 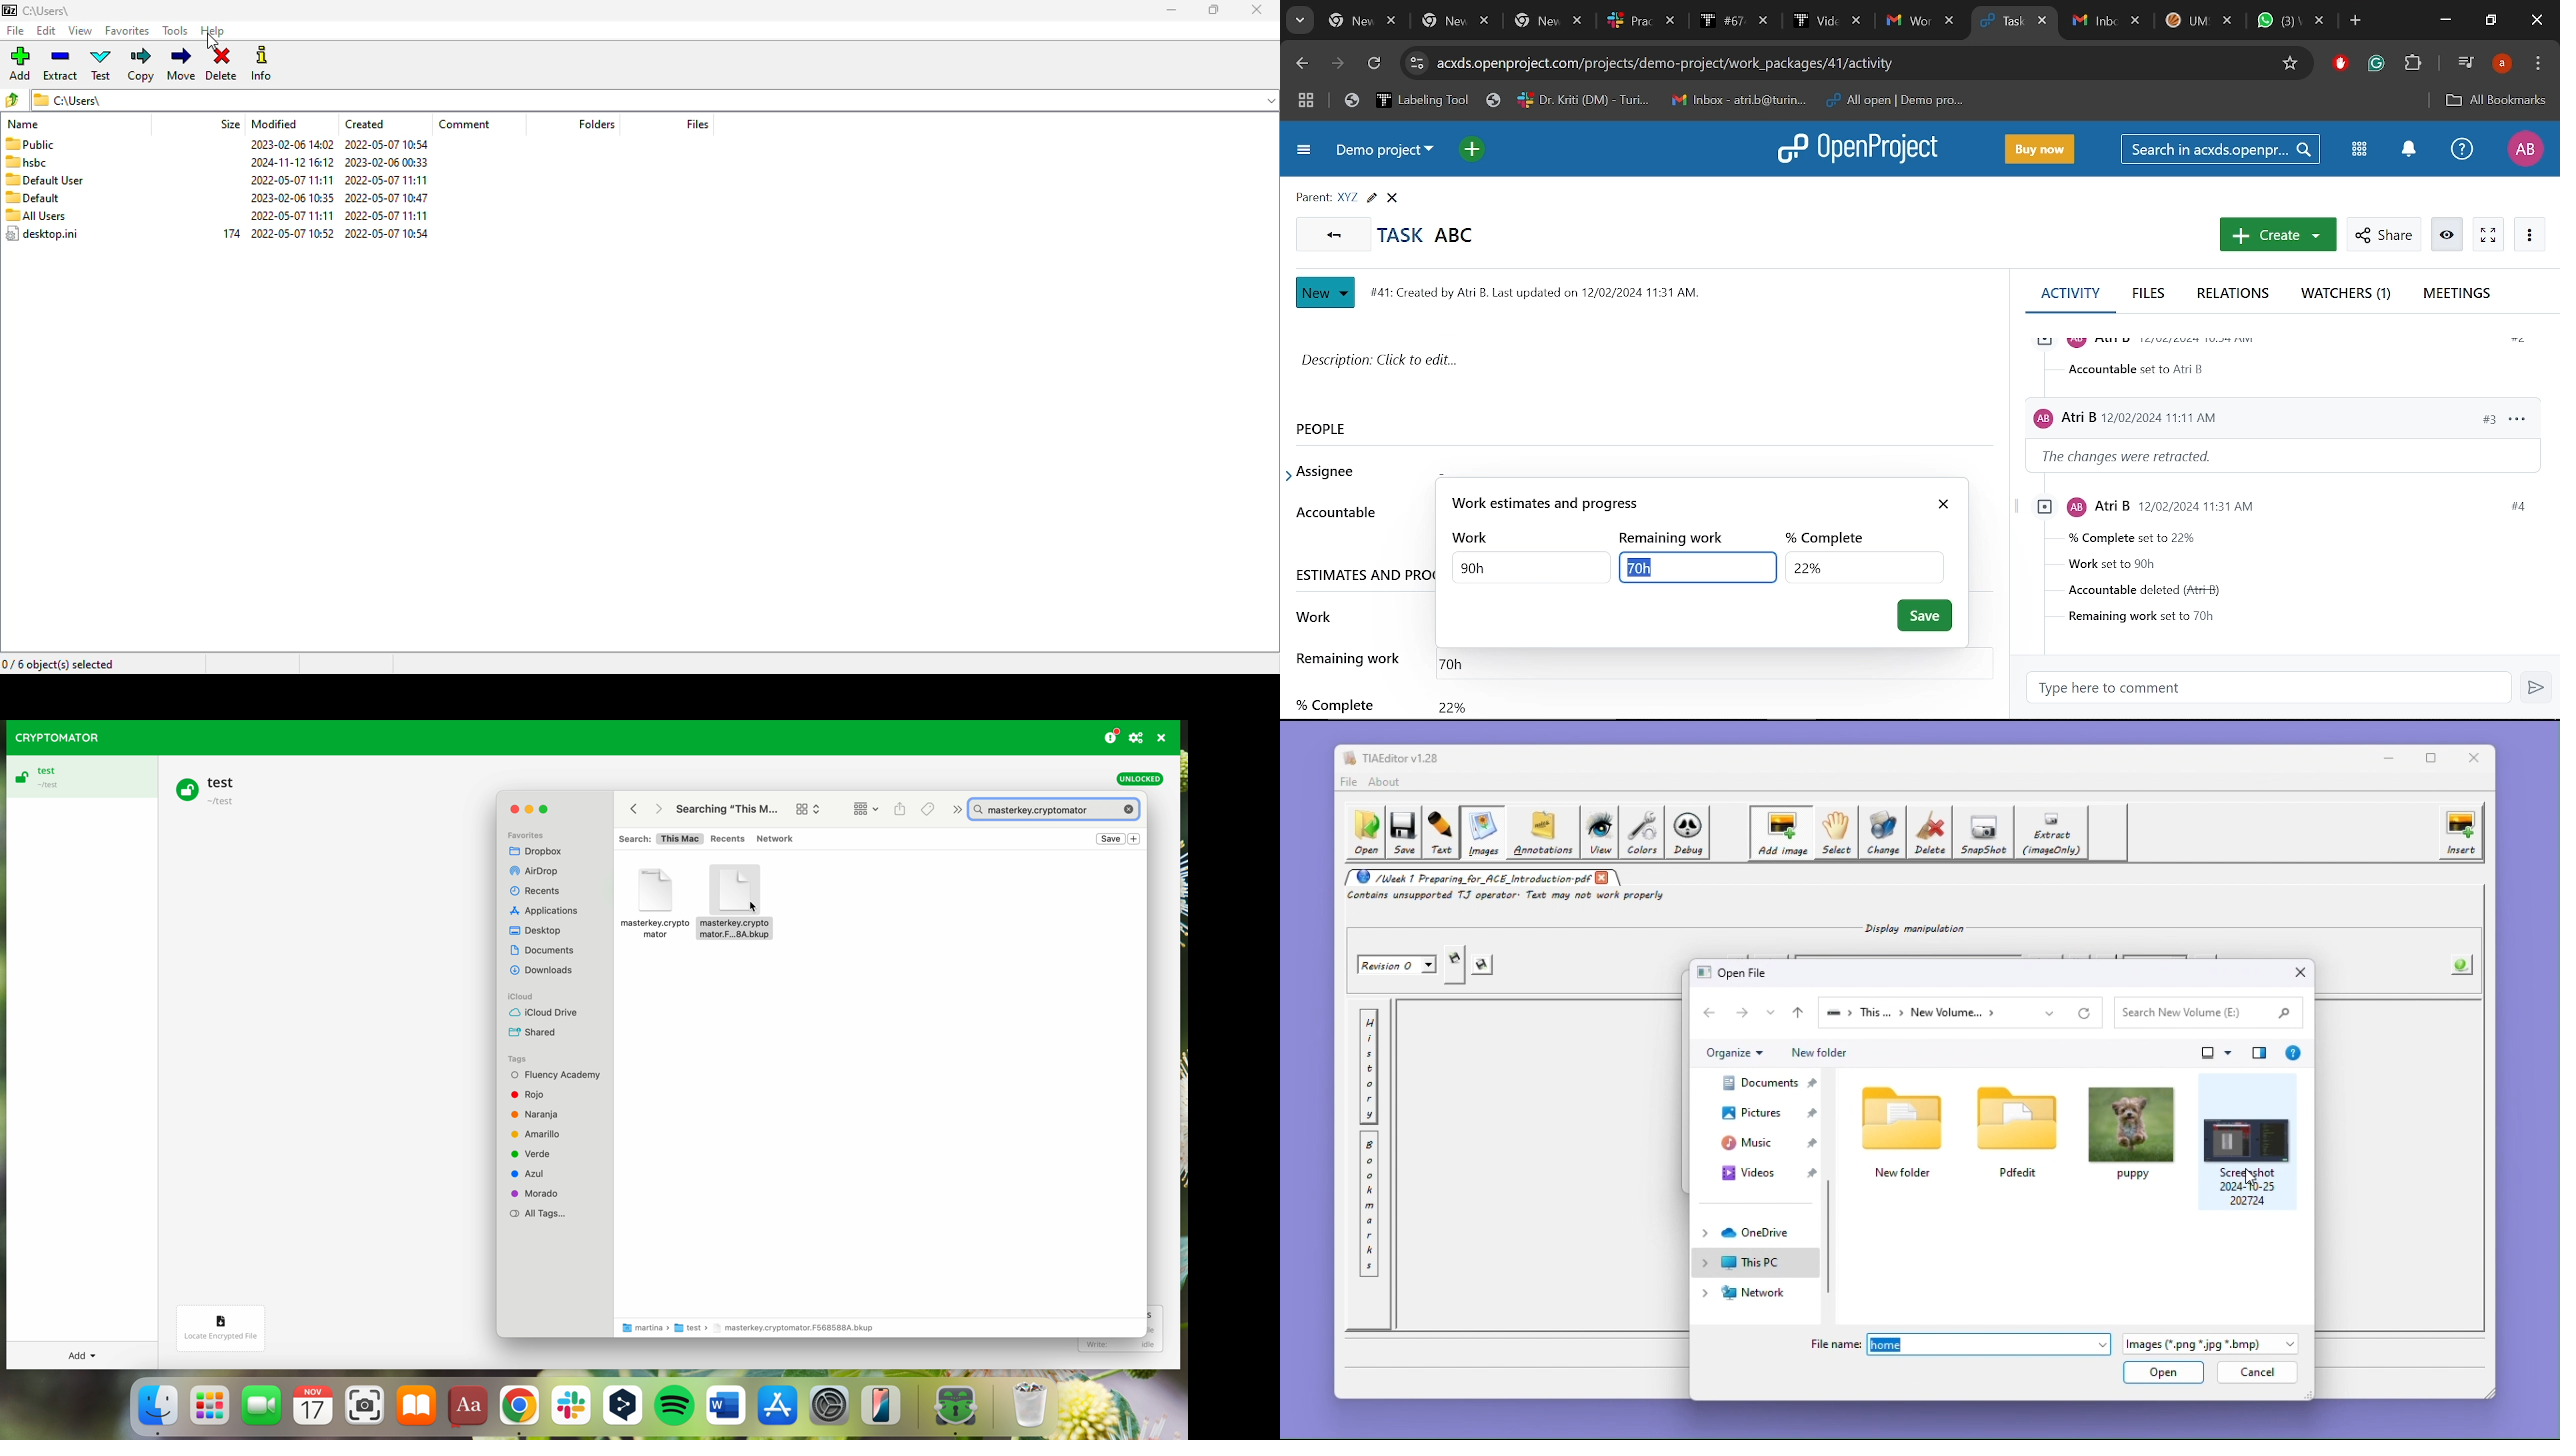 I want to click on Close, so click(x=2534, y=21).